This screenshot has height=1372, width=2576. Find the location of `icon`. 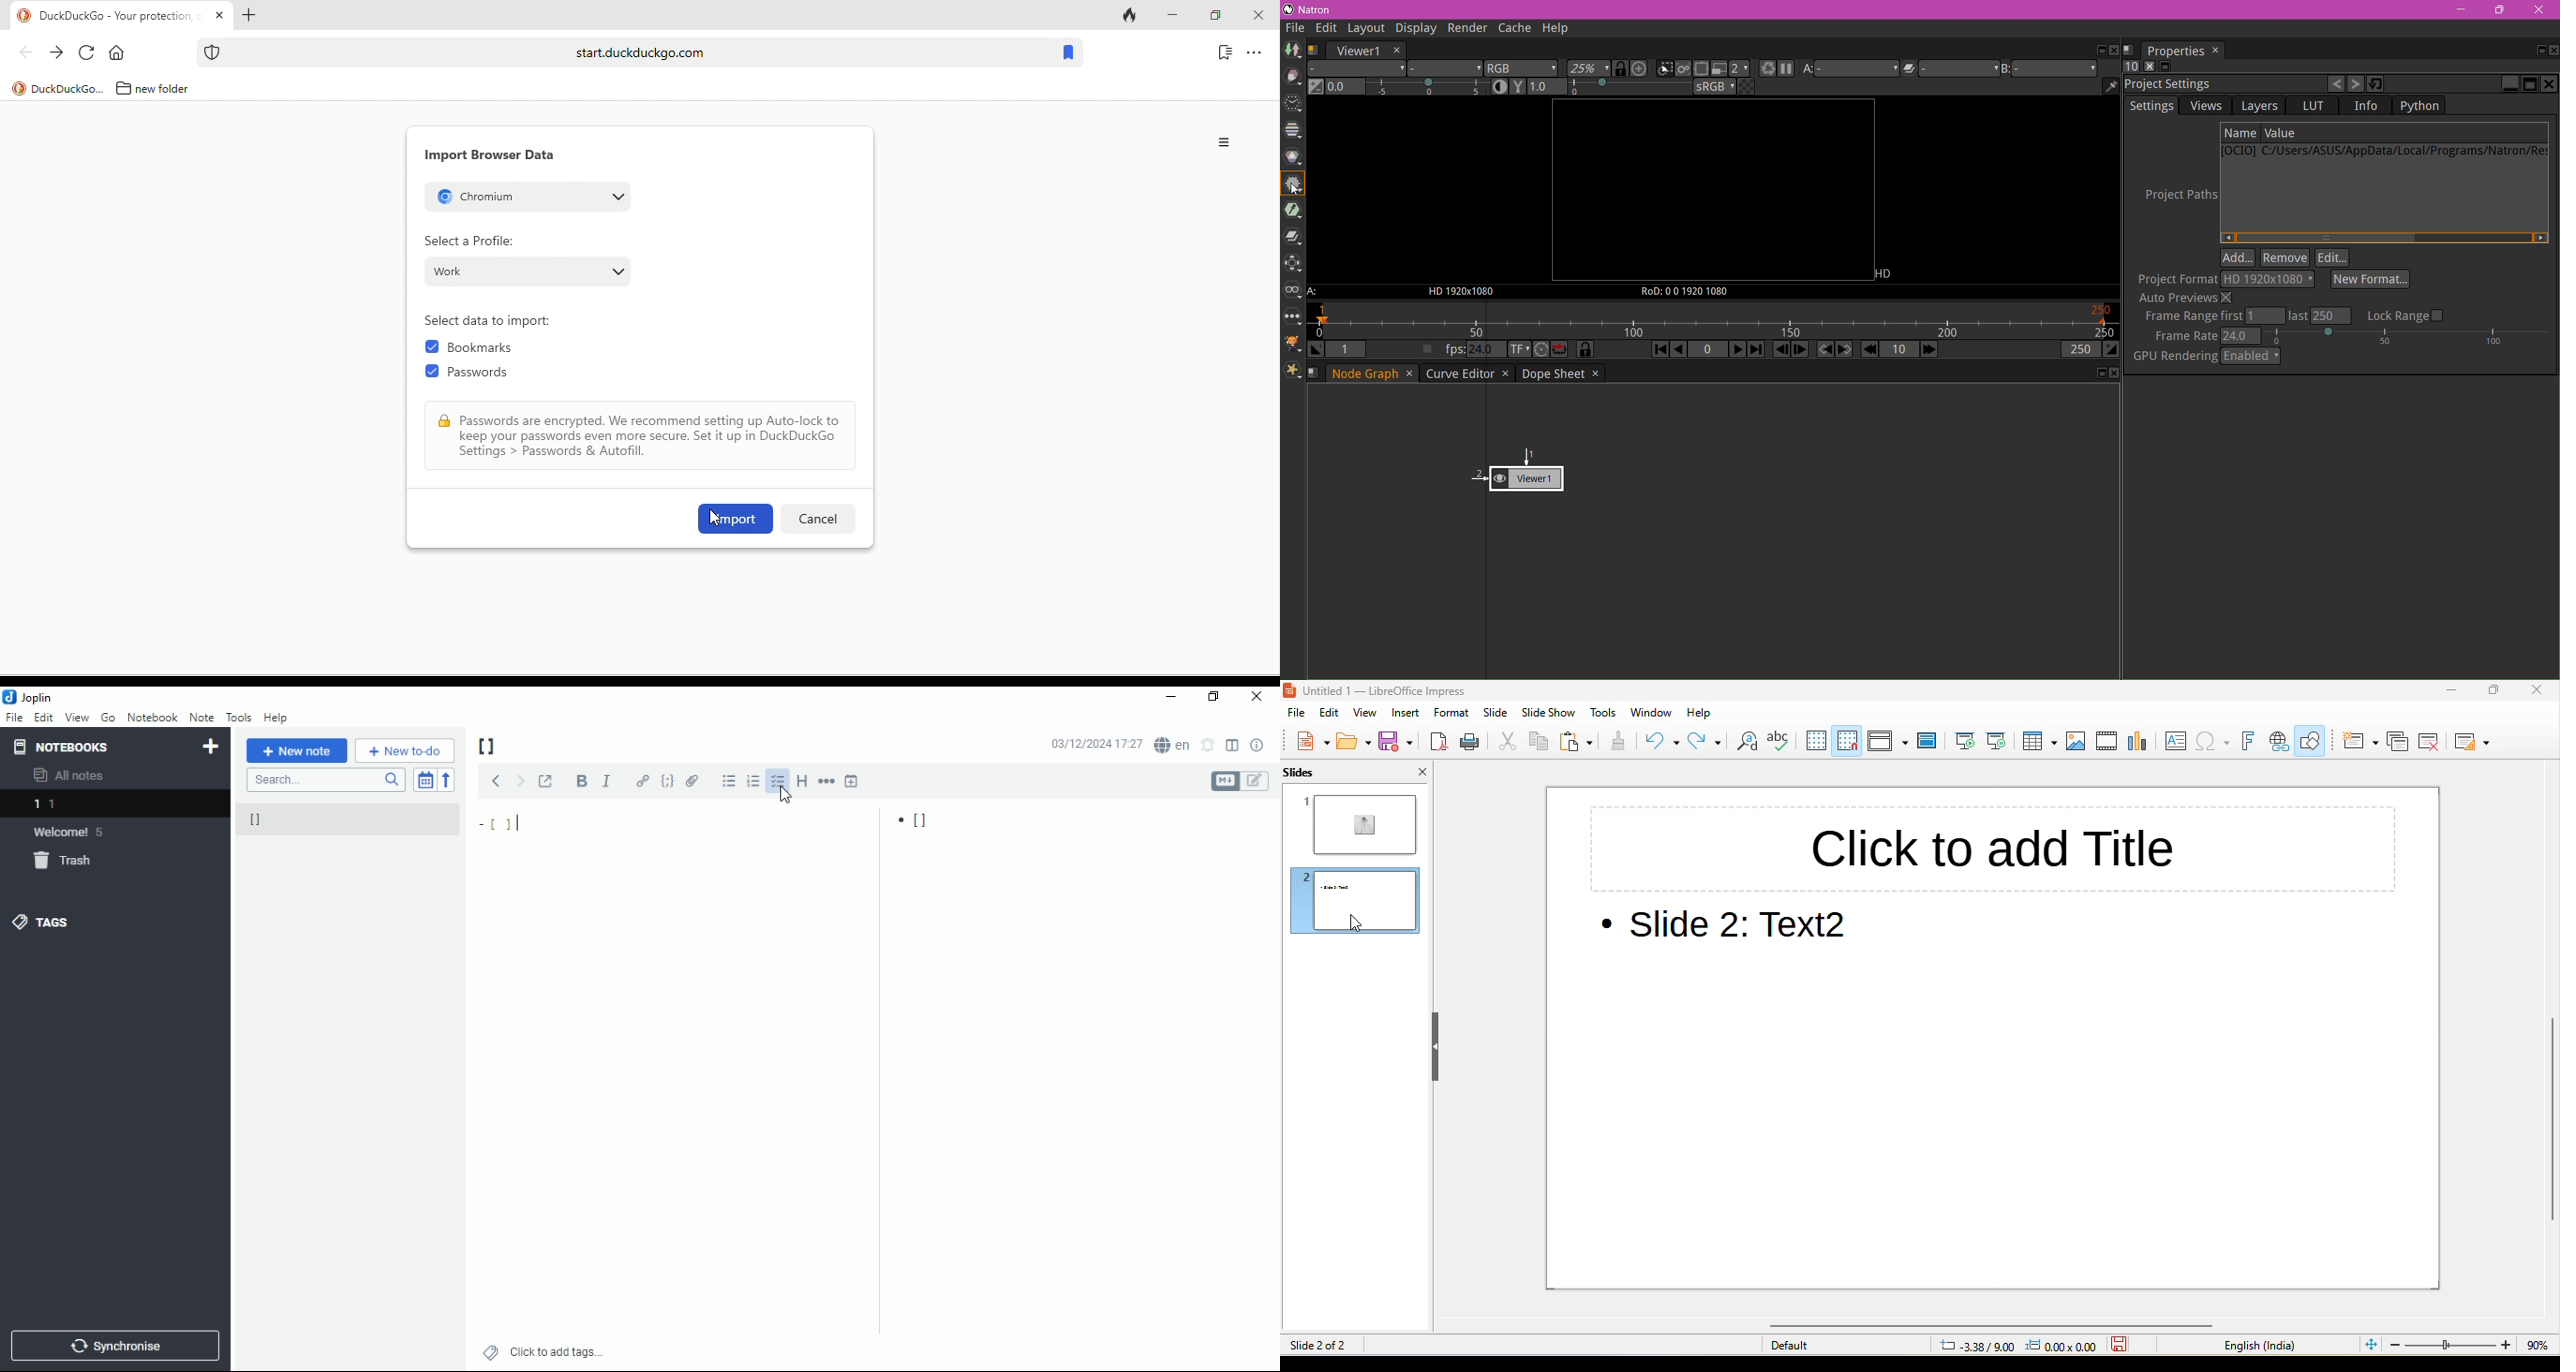

icon is located at coordinates (19, 89).